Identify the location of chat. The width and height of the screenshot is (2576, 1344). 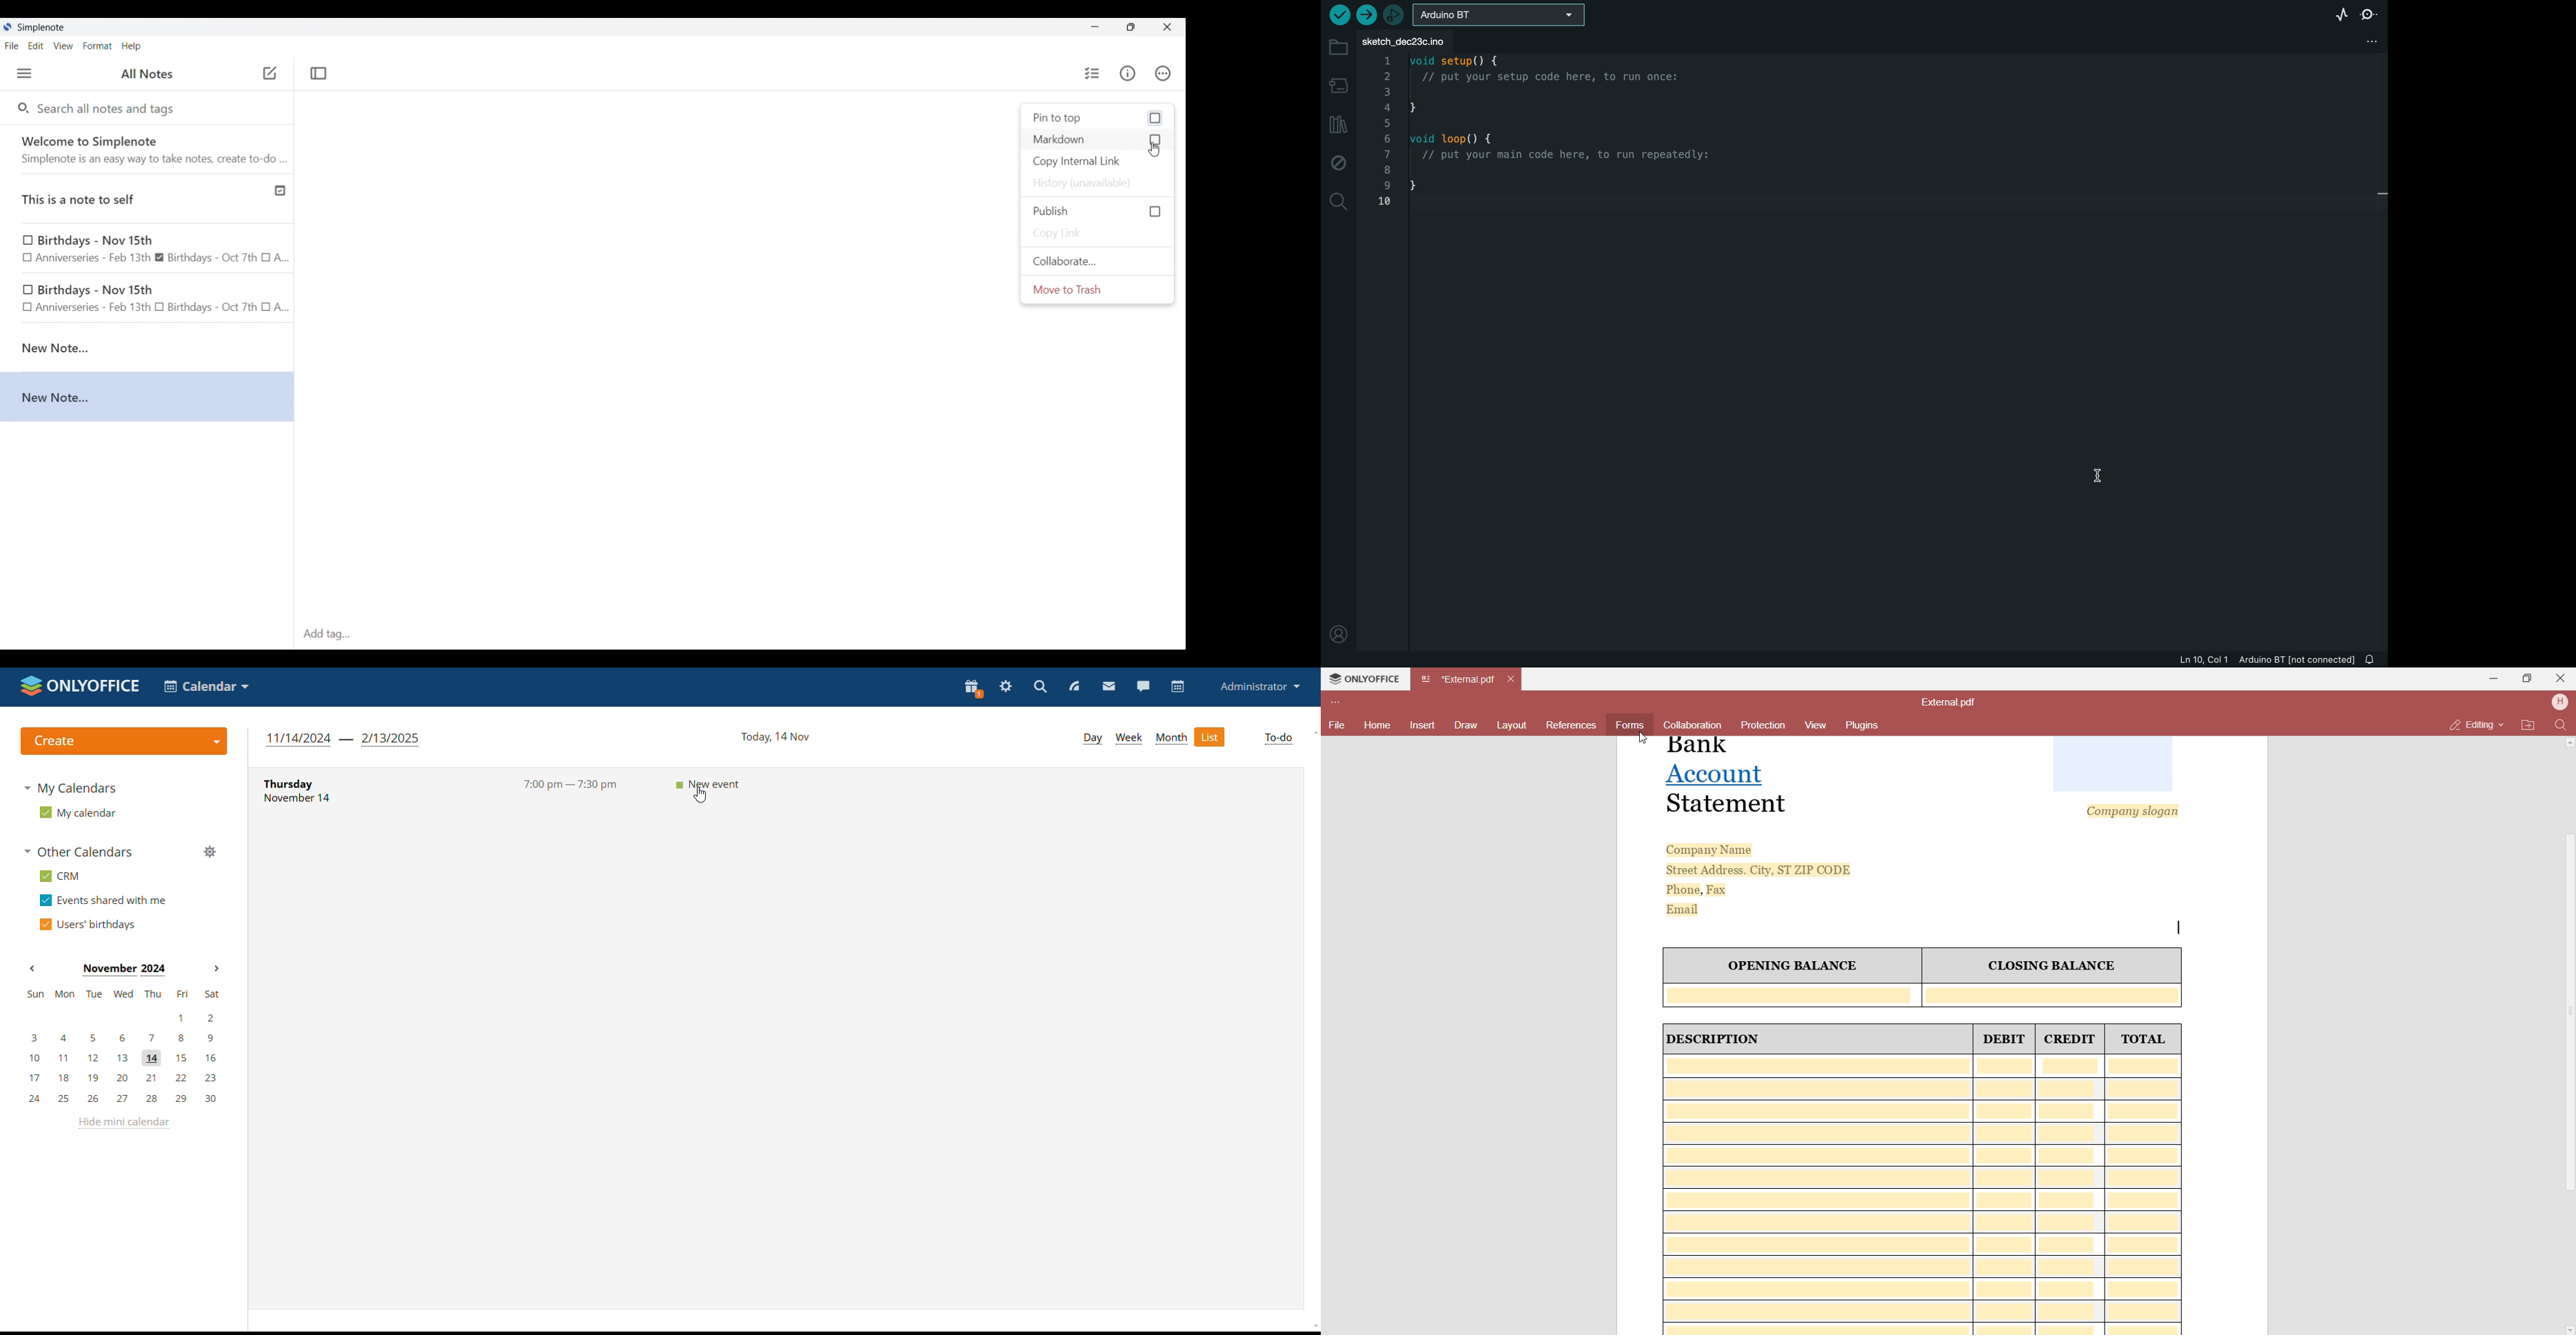
(1143, 687).